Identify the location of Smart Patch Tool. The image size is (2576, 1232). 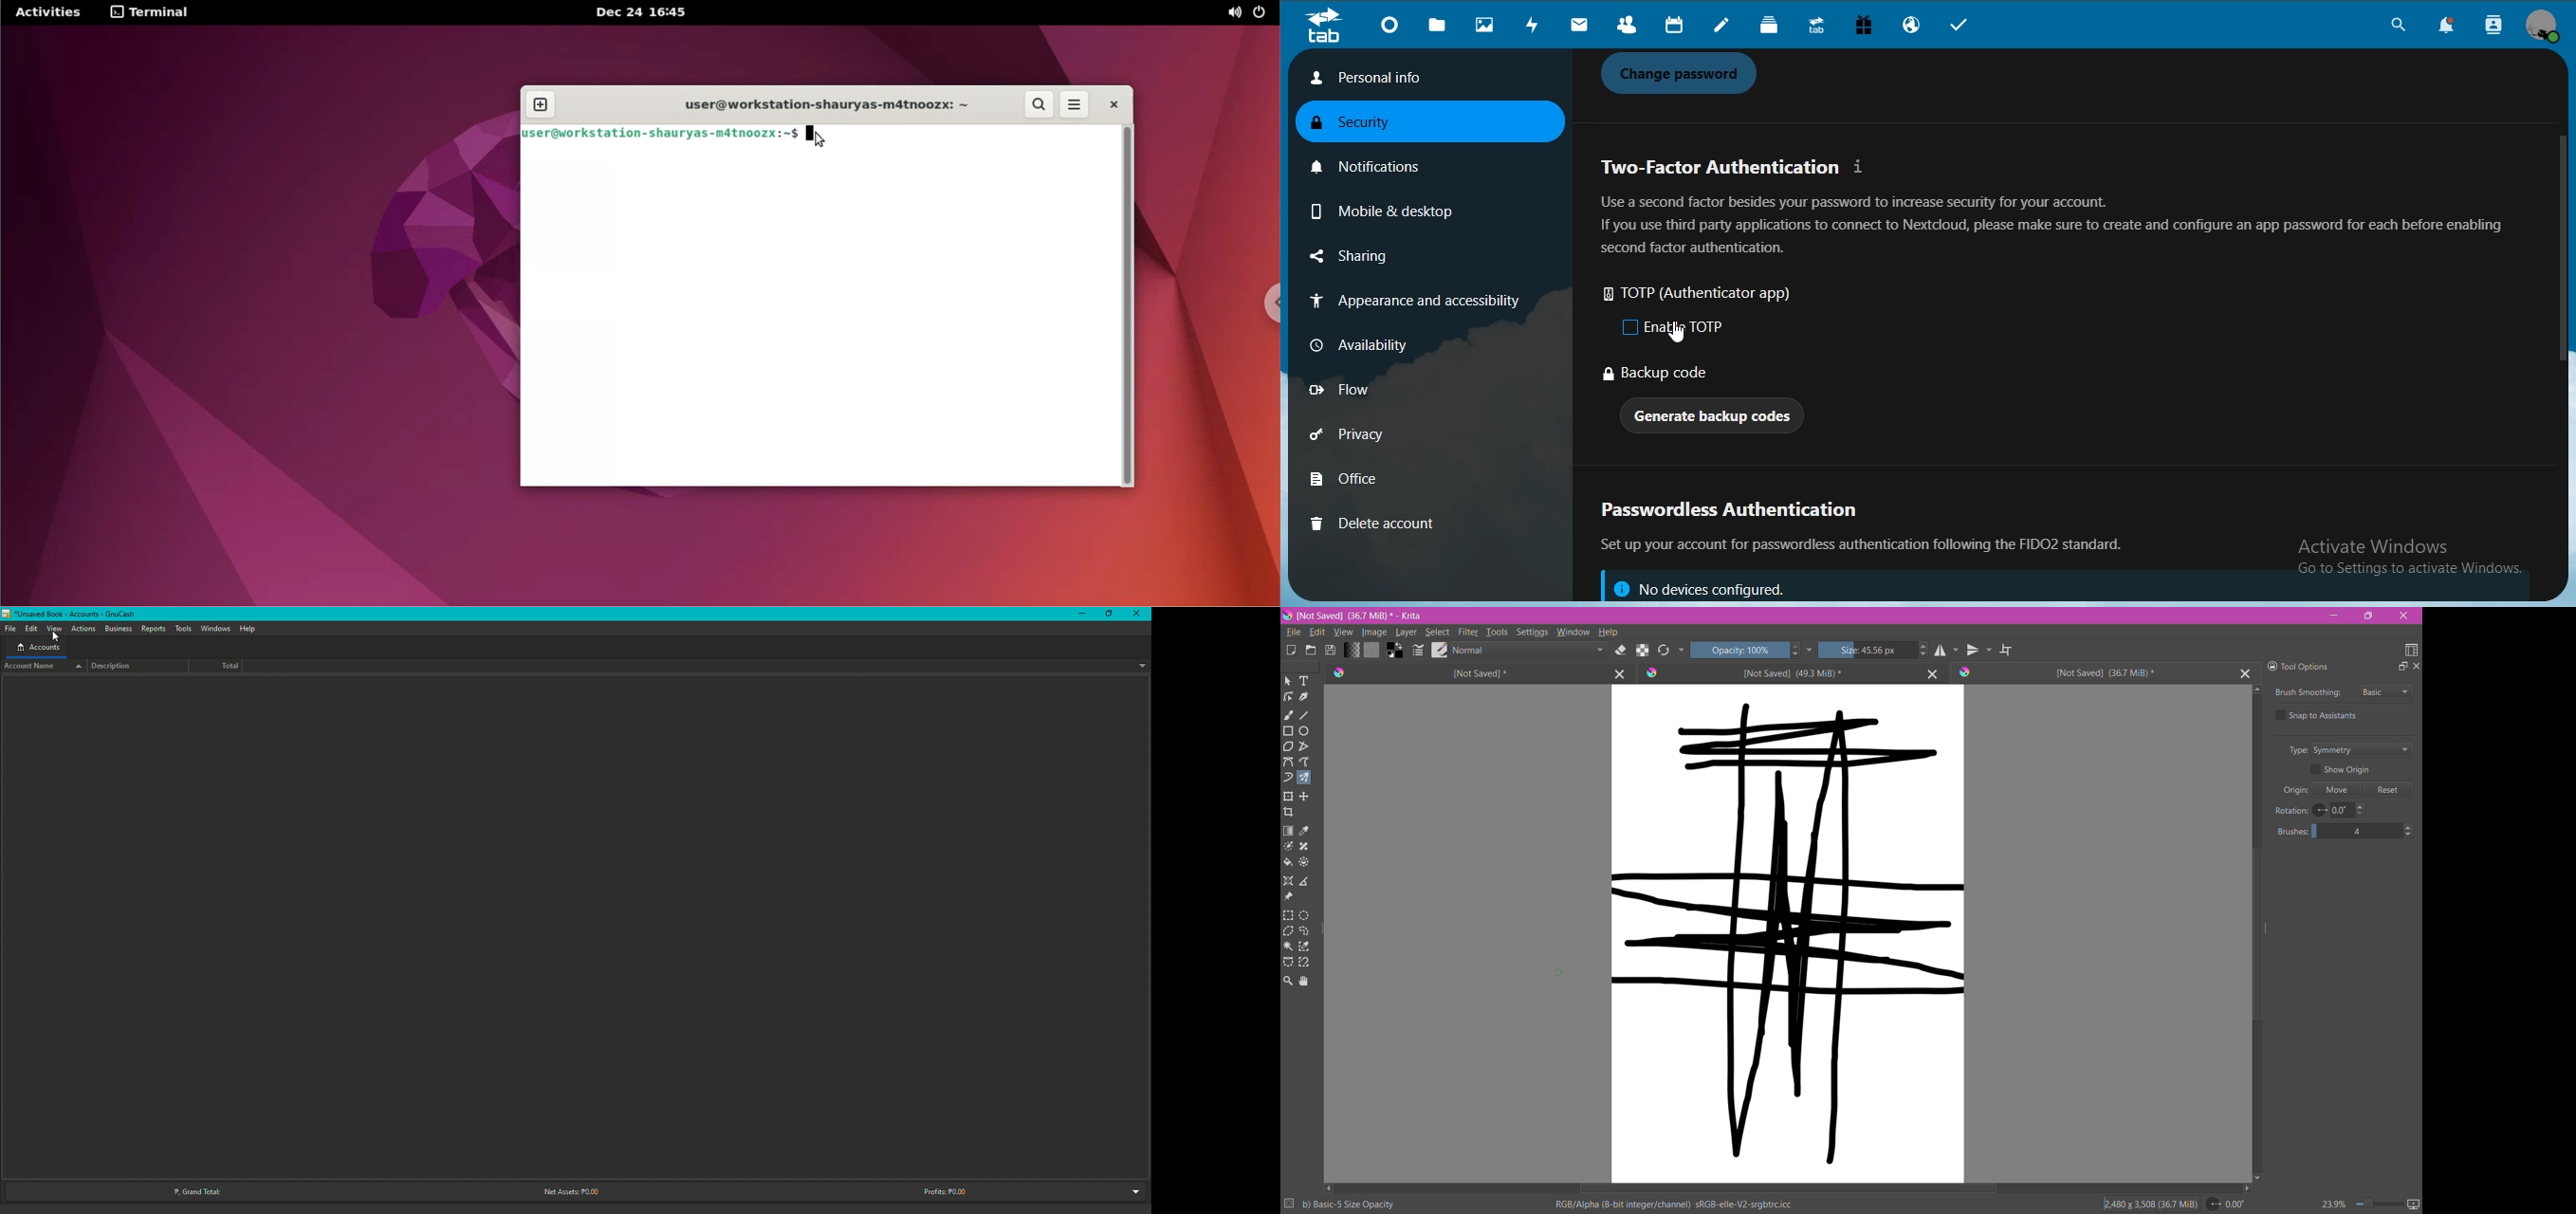
(1305, 847).